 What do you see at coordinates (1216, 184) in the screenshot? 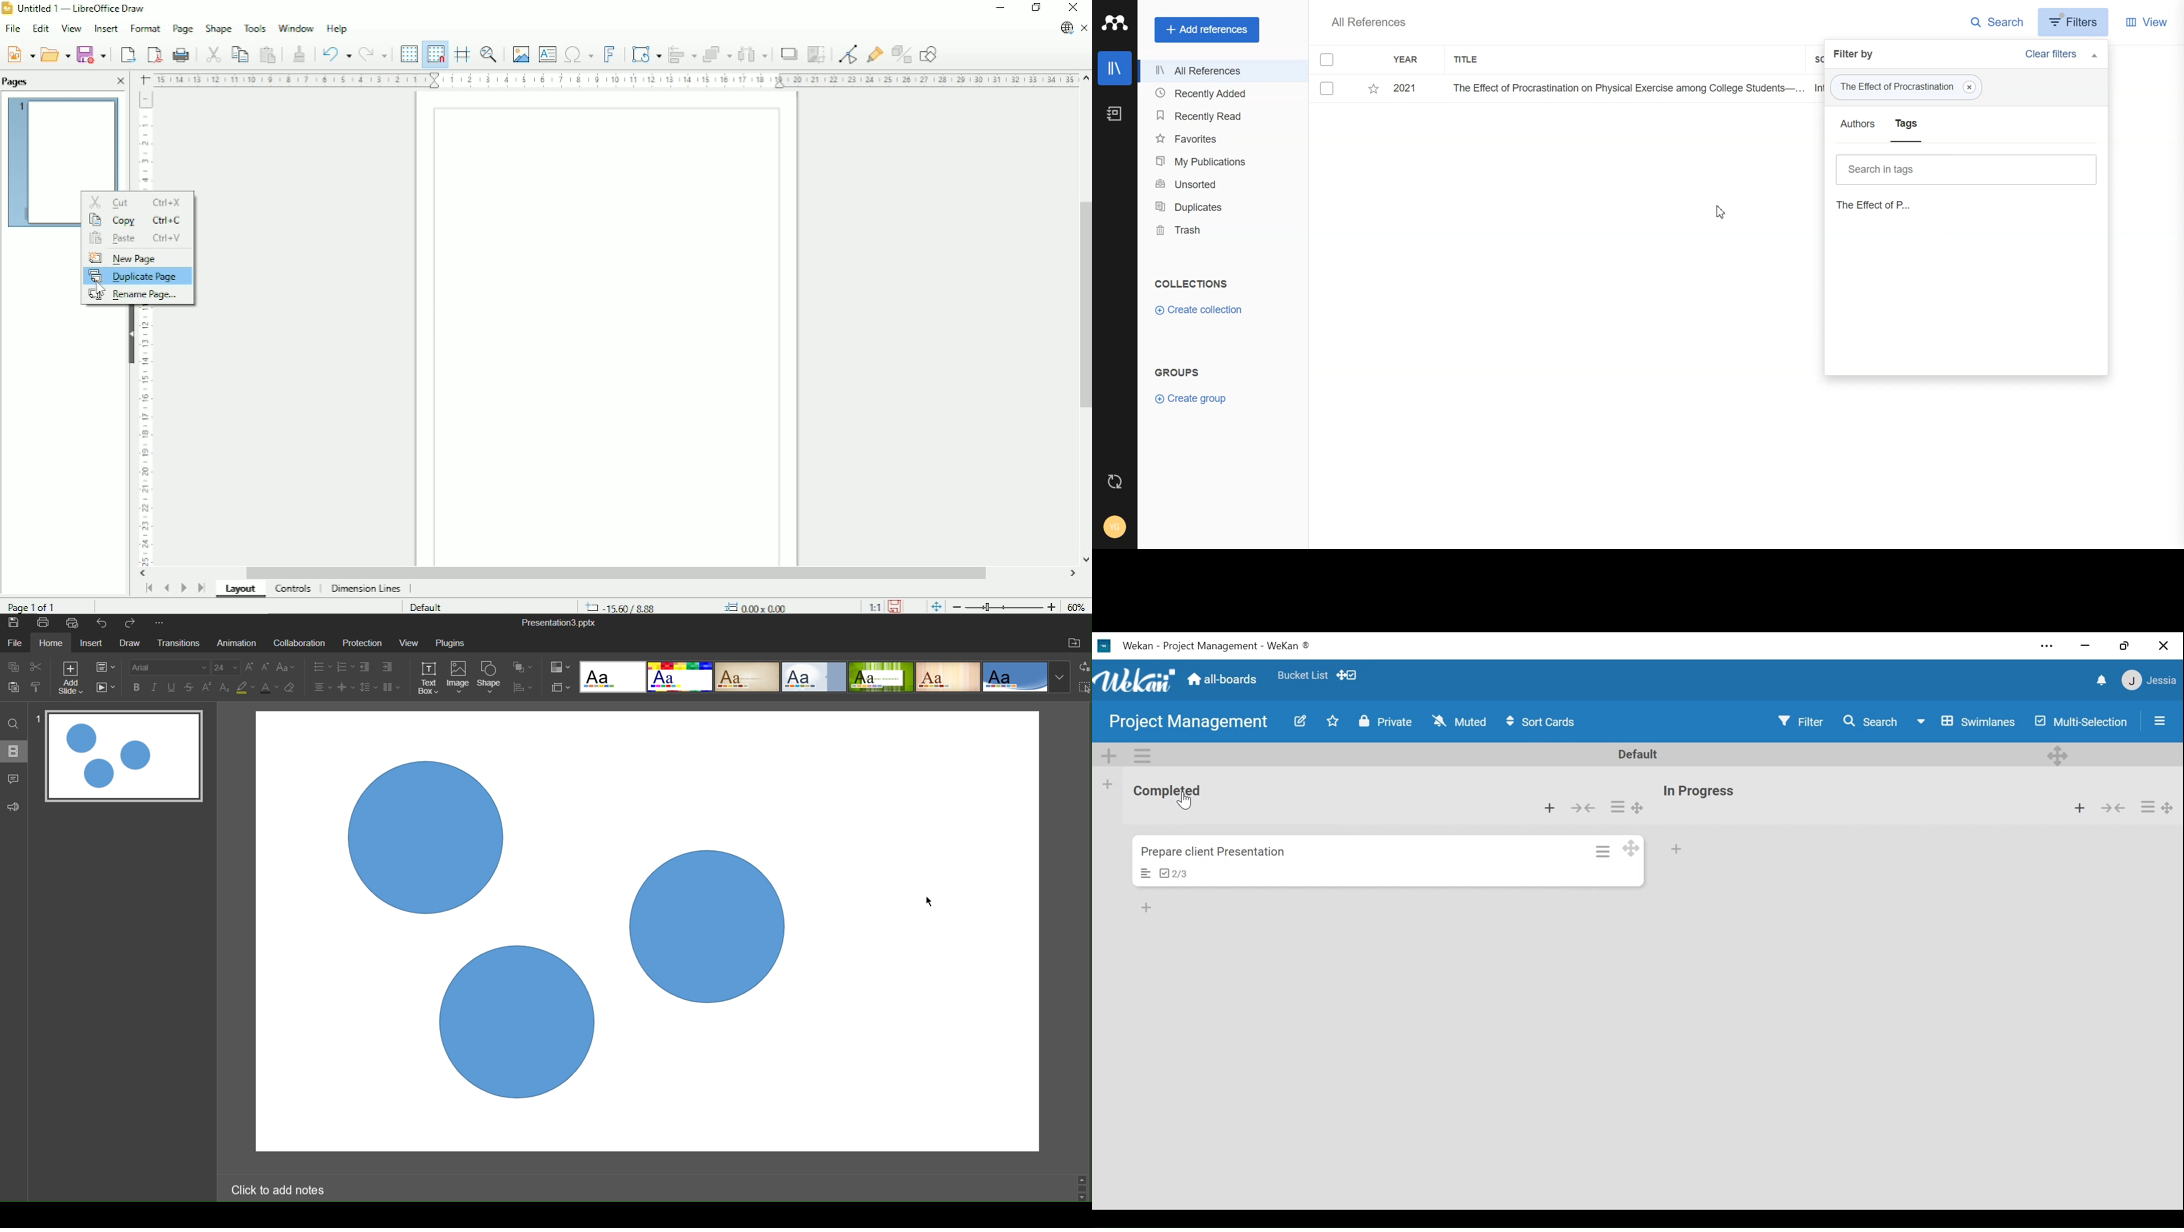
I see `Unsorted` at bounding box center [1216, 184].